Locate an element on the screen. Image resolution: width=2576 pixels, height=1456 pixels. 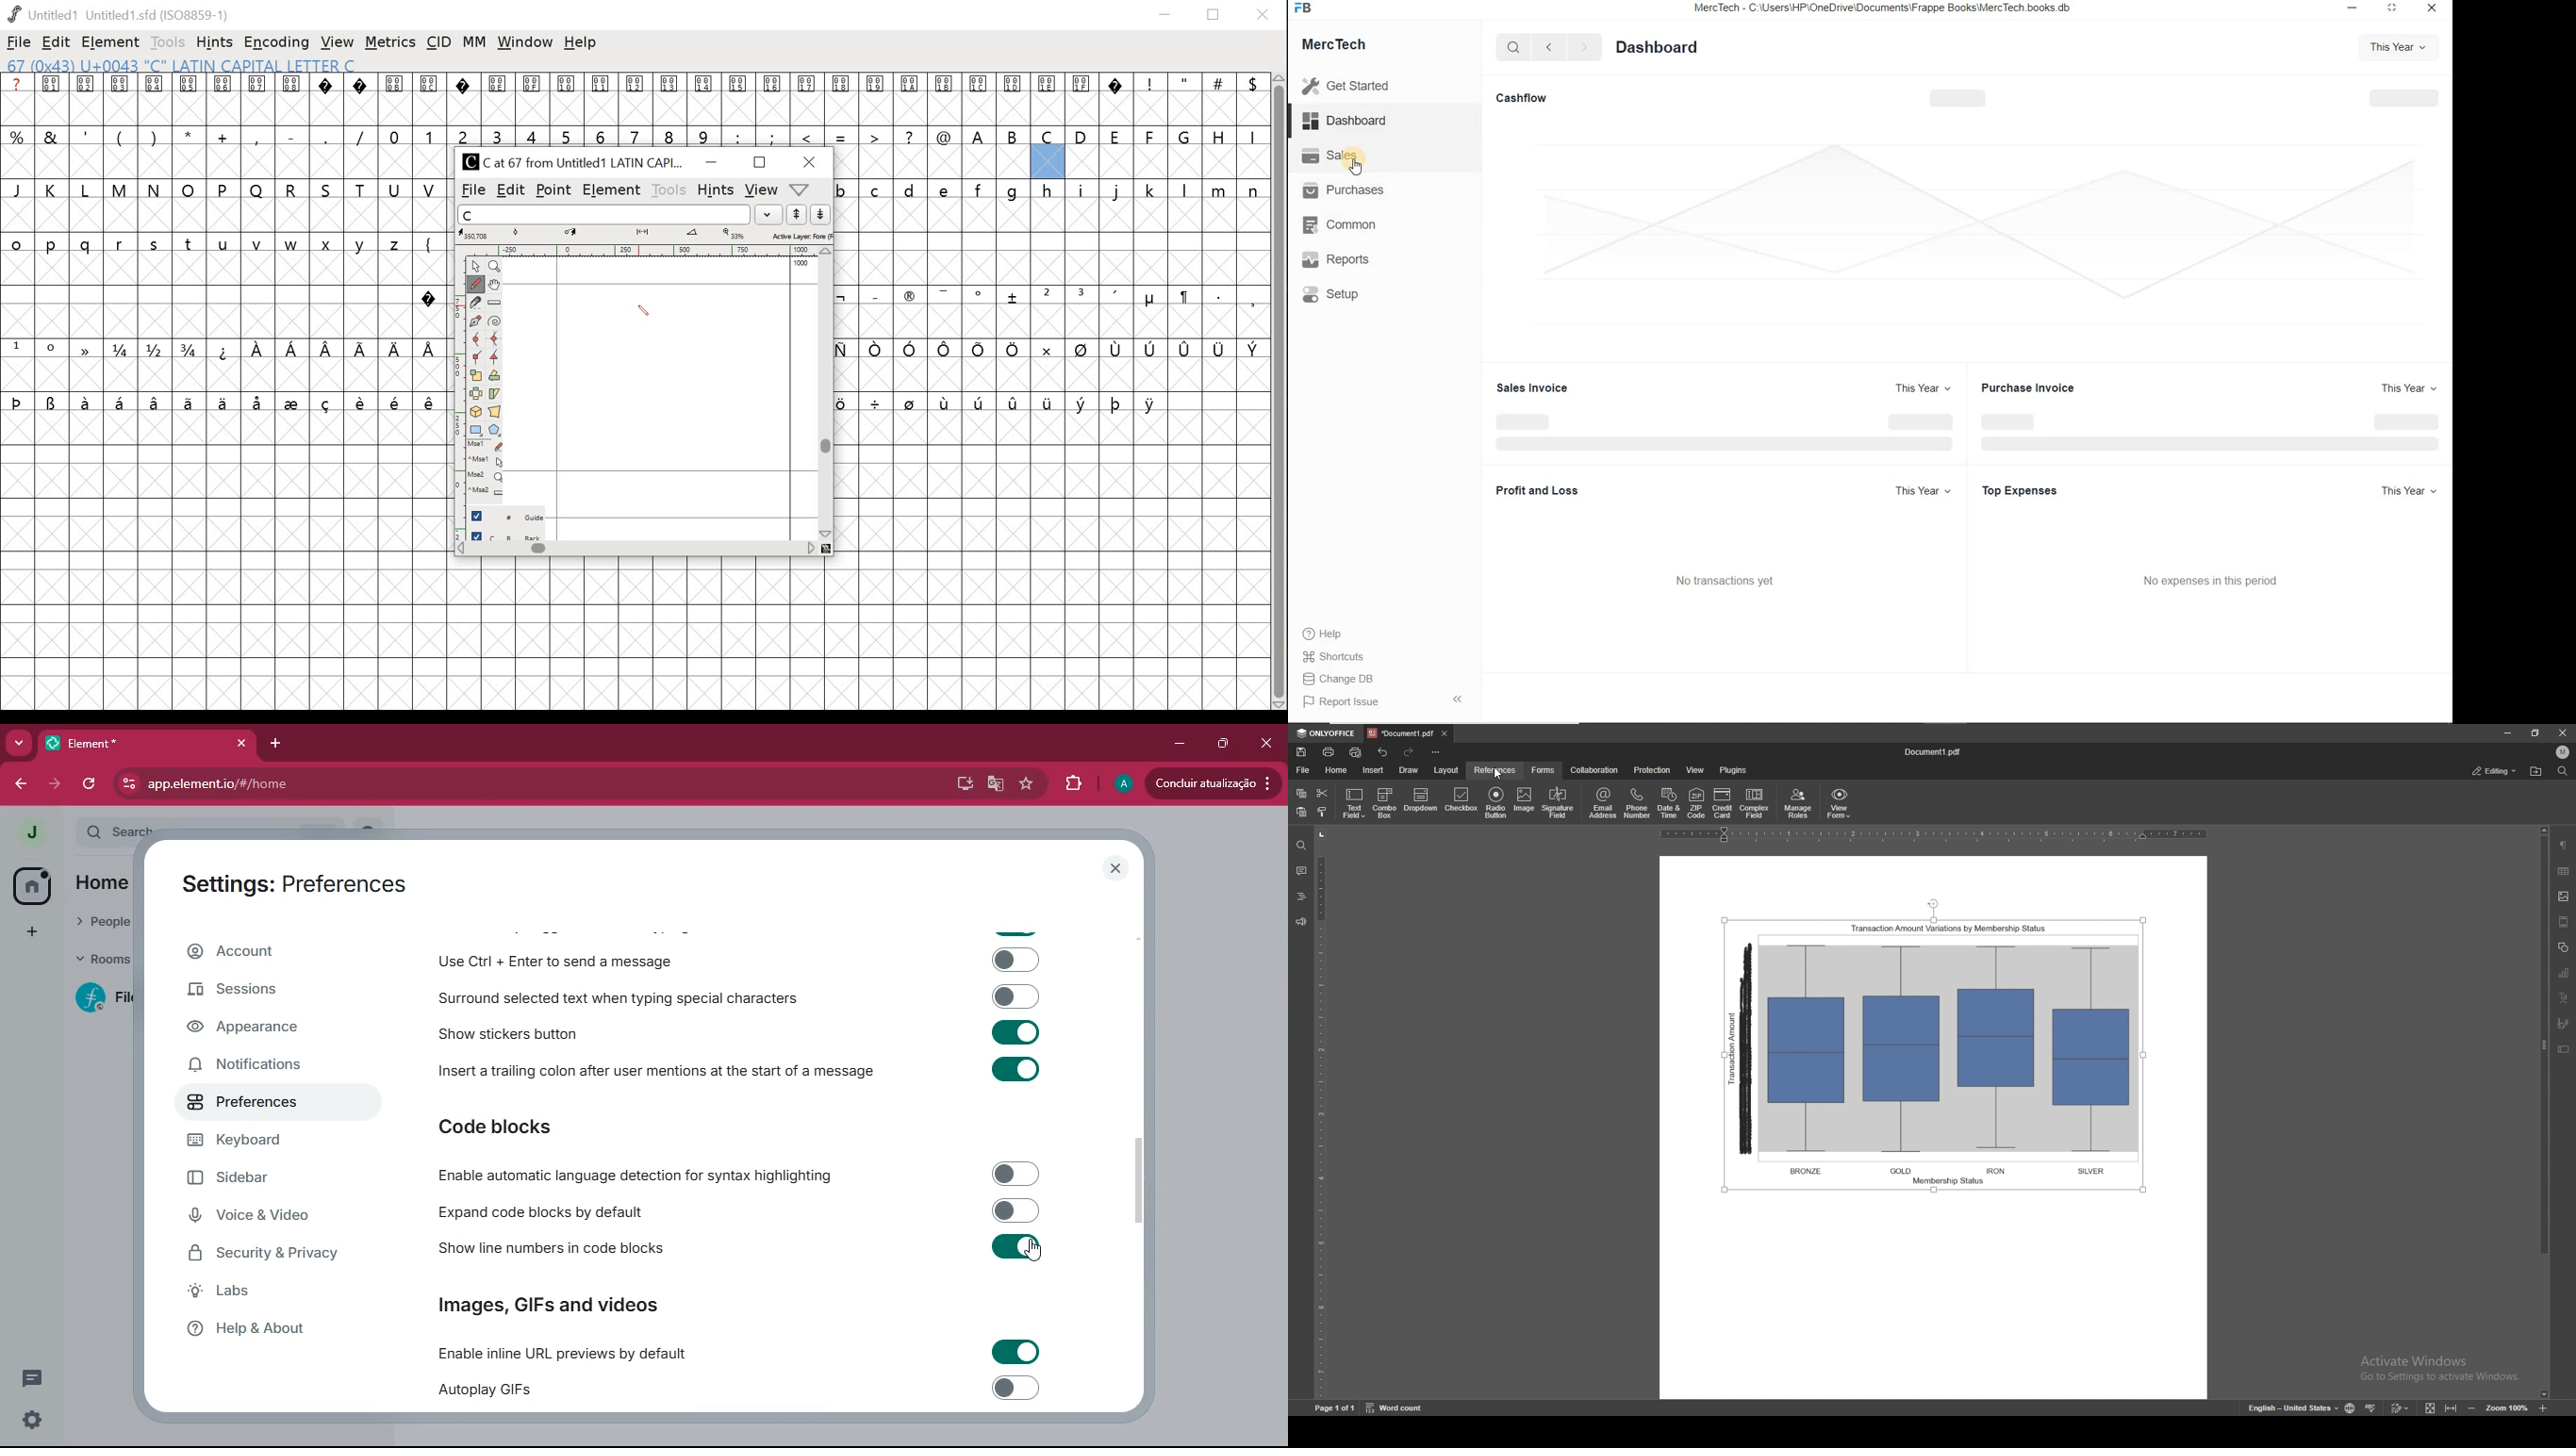
close is located at coordinates (1265, 744).